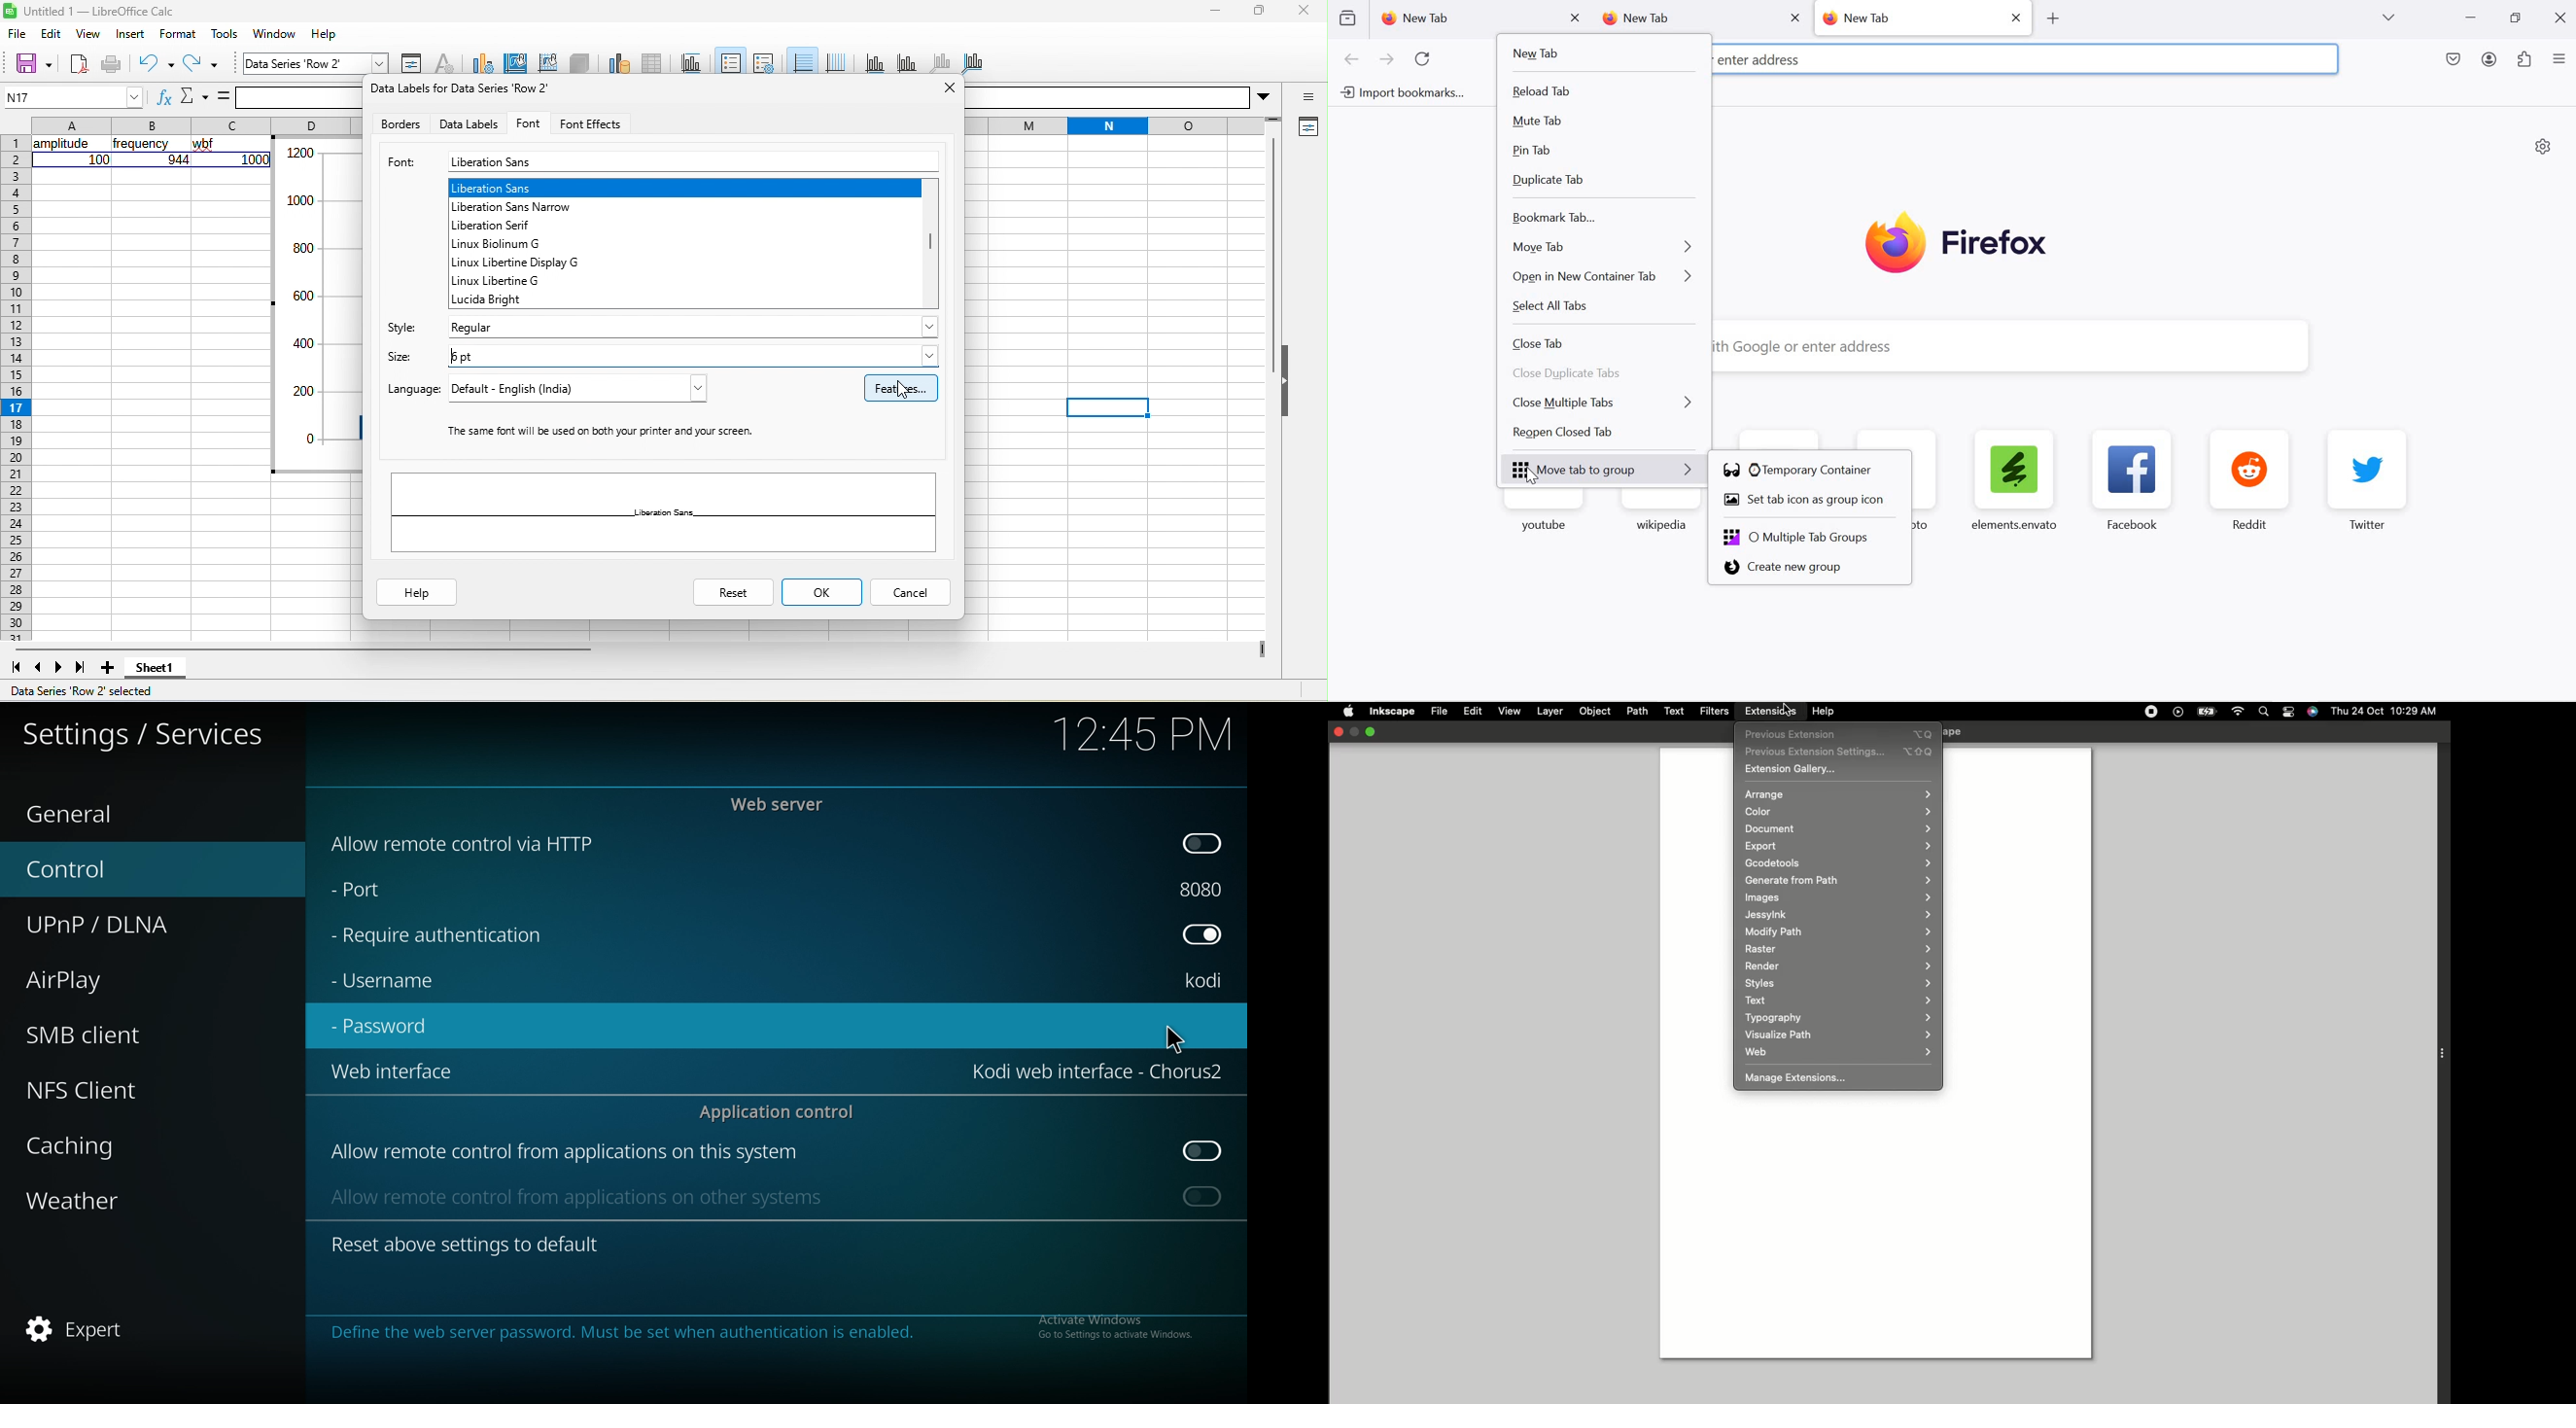 Image resolution: width=2576 pixels, height=1428 pixels. I want to click on vertical scroll bar, so click(928, 260).